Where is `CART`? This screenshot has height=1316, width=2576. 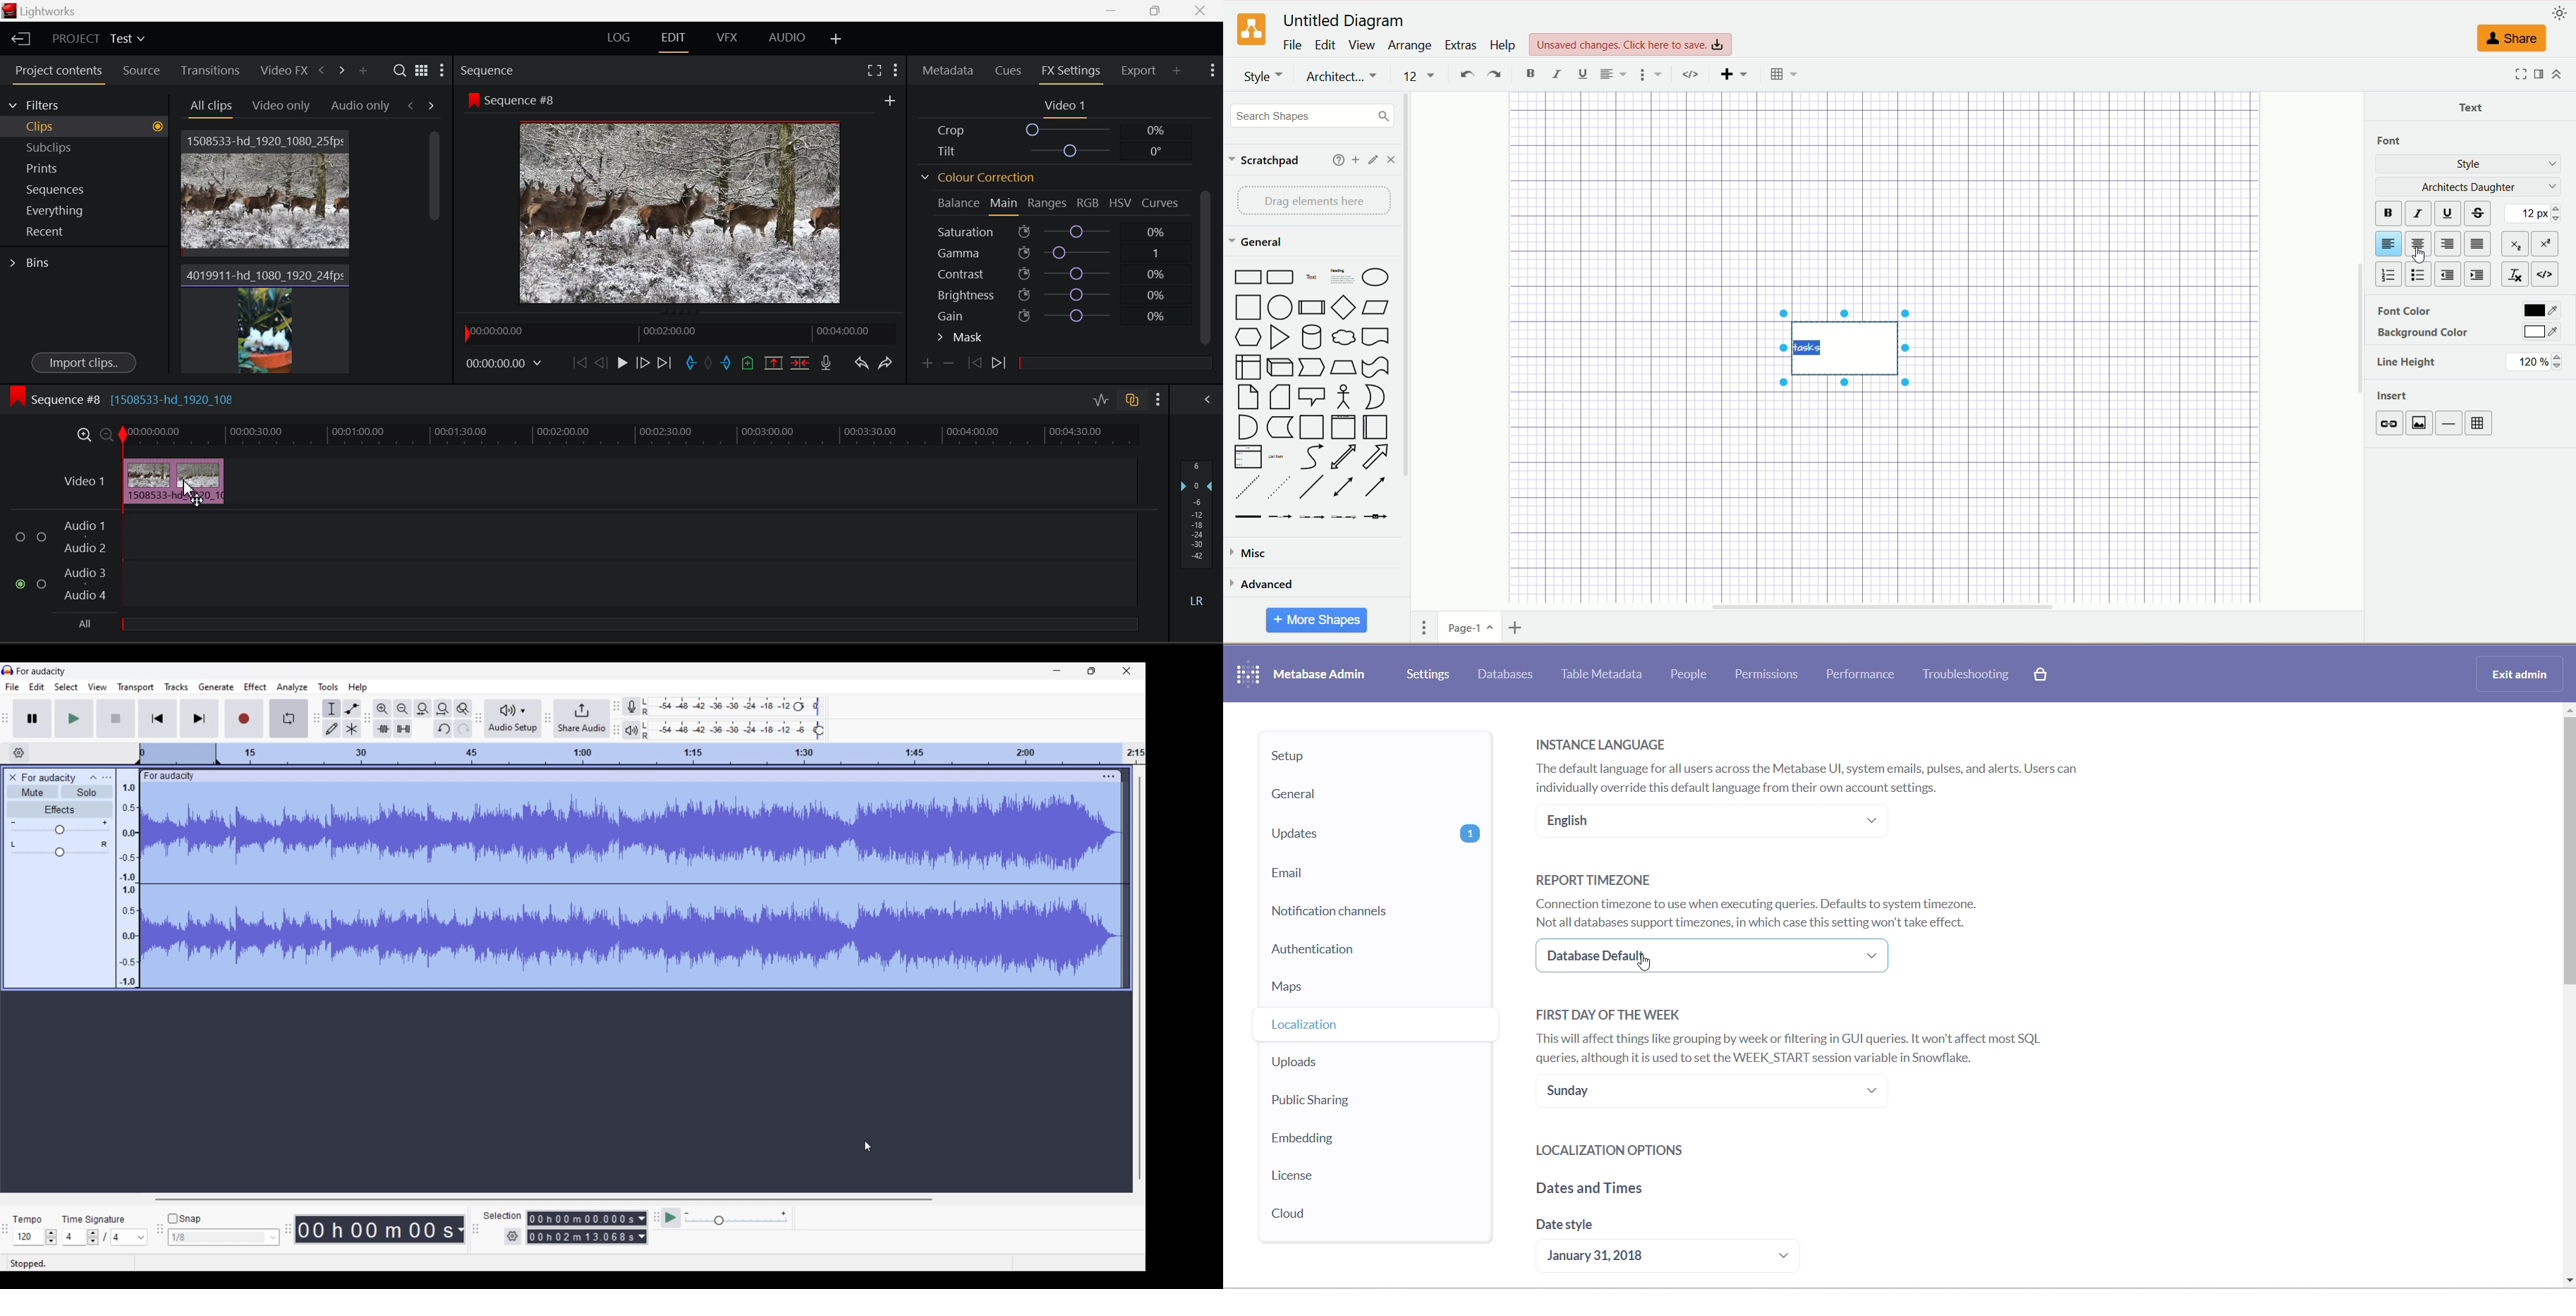
CART is located at coordinates (2043, 676).